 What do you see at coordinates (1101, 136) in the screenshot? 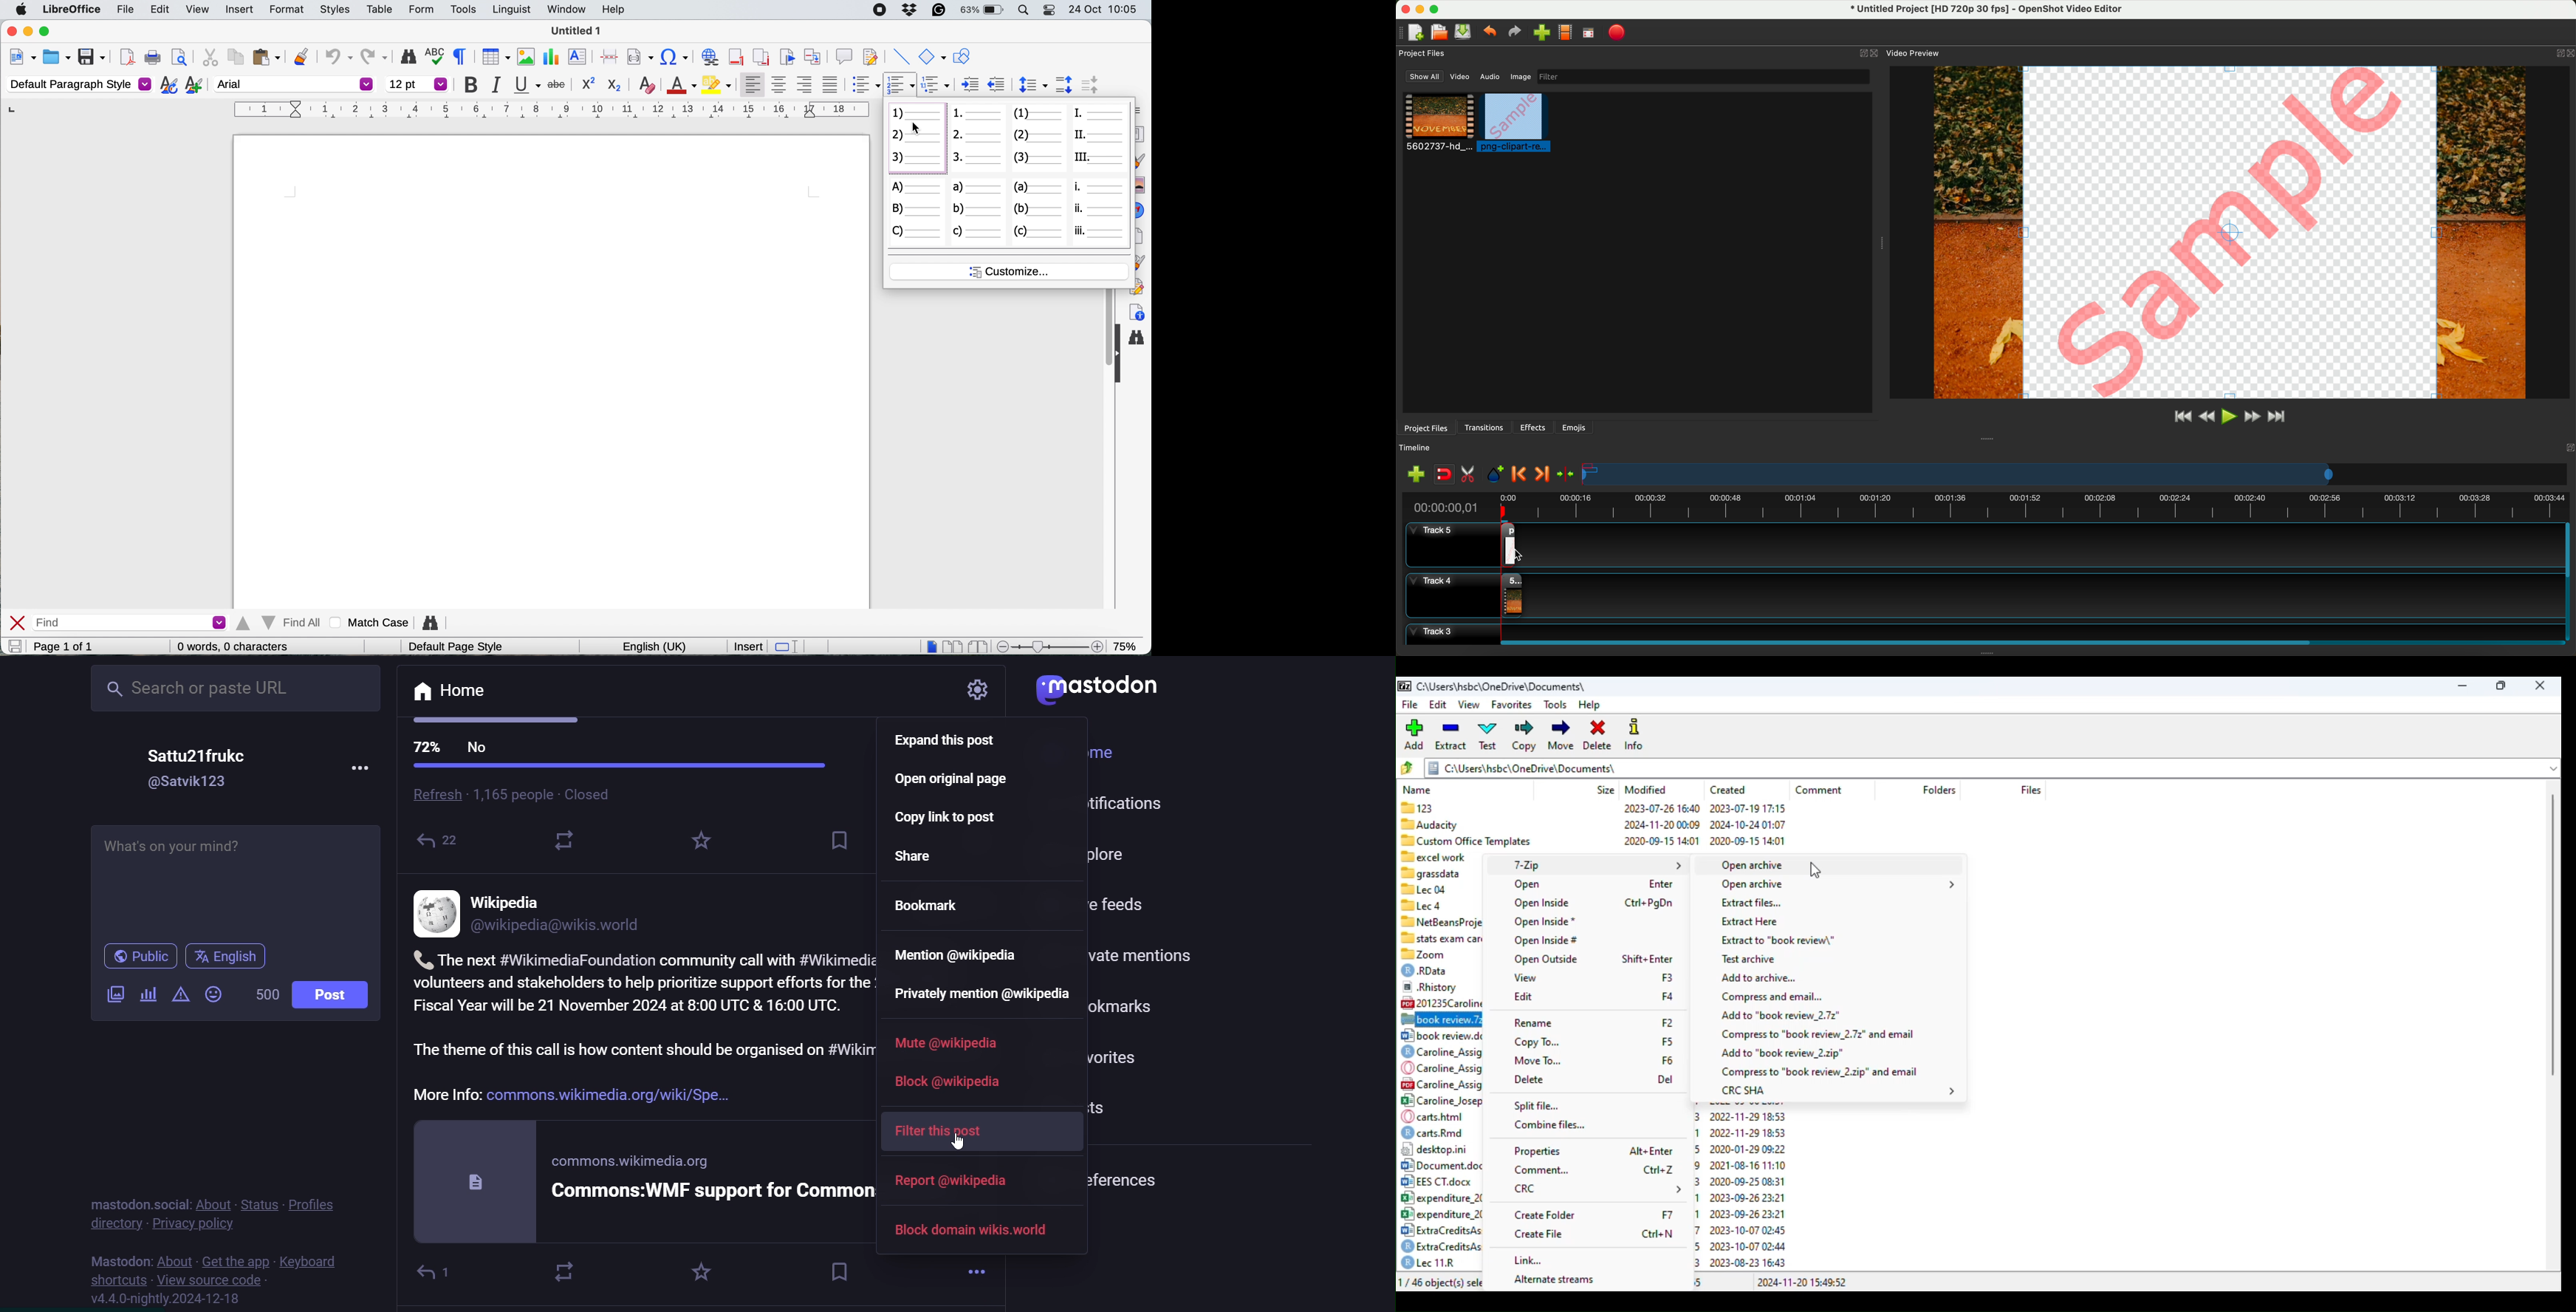
I see `uppercase roman numerals` at bounding box center [1101, 136].